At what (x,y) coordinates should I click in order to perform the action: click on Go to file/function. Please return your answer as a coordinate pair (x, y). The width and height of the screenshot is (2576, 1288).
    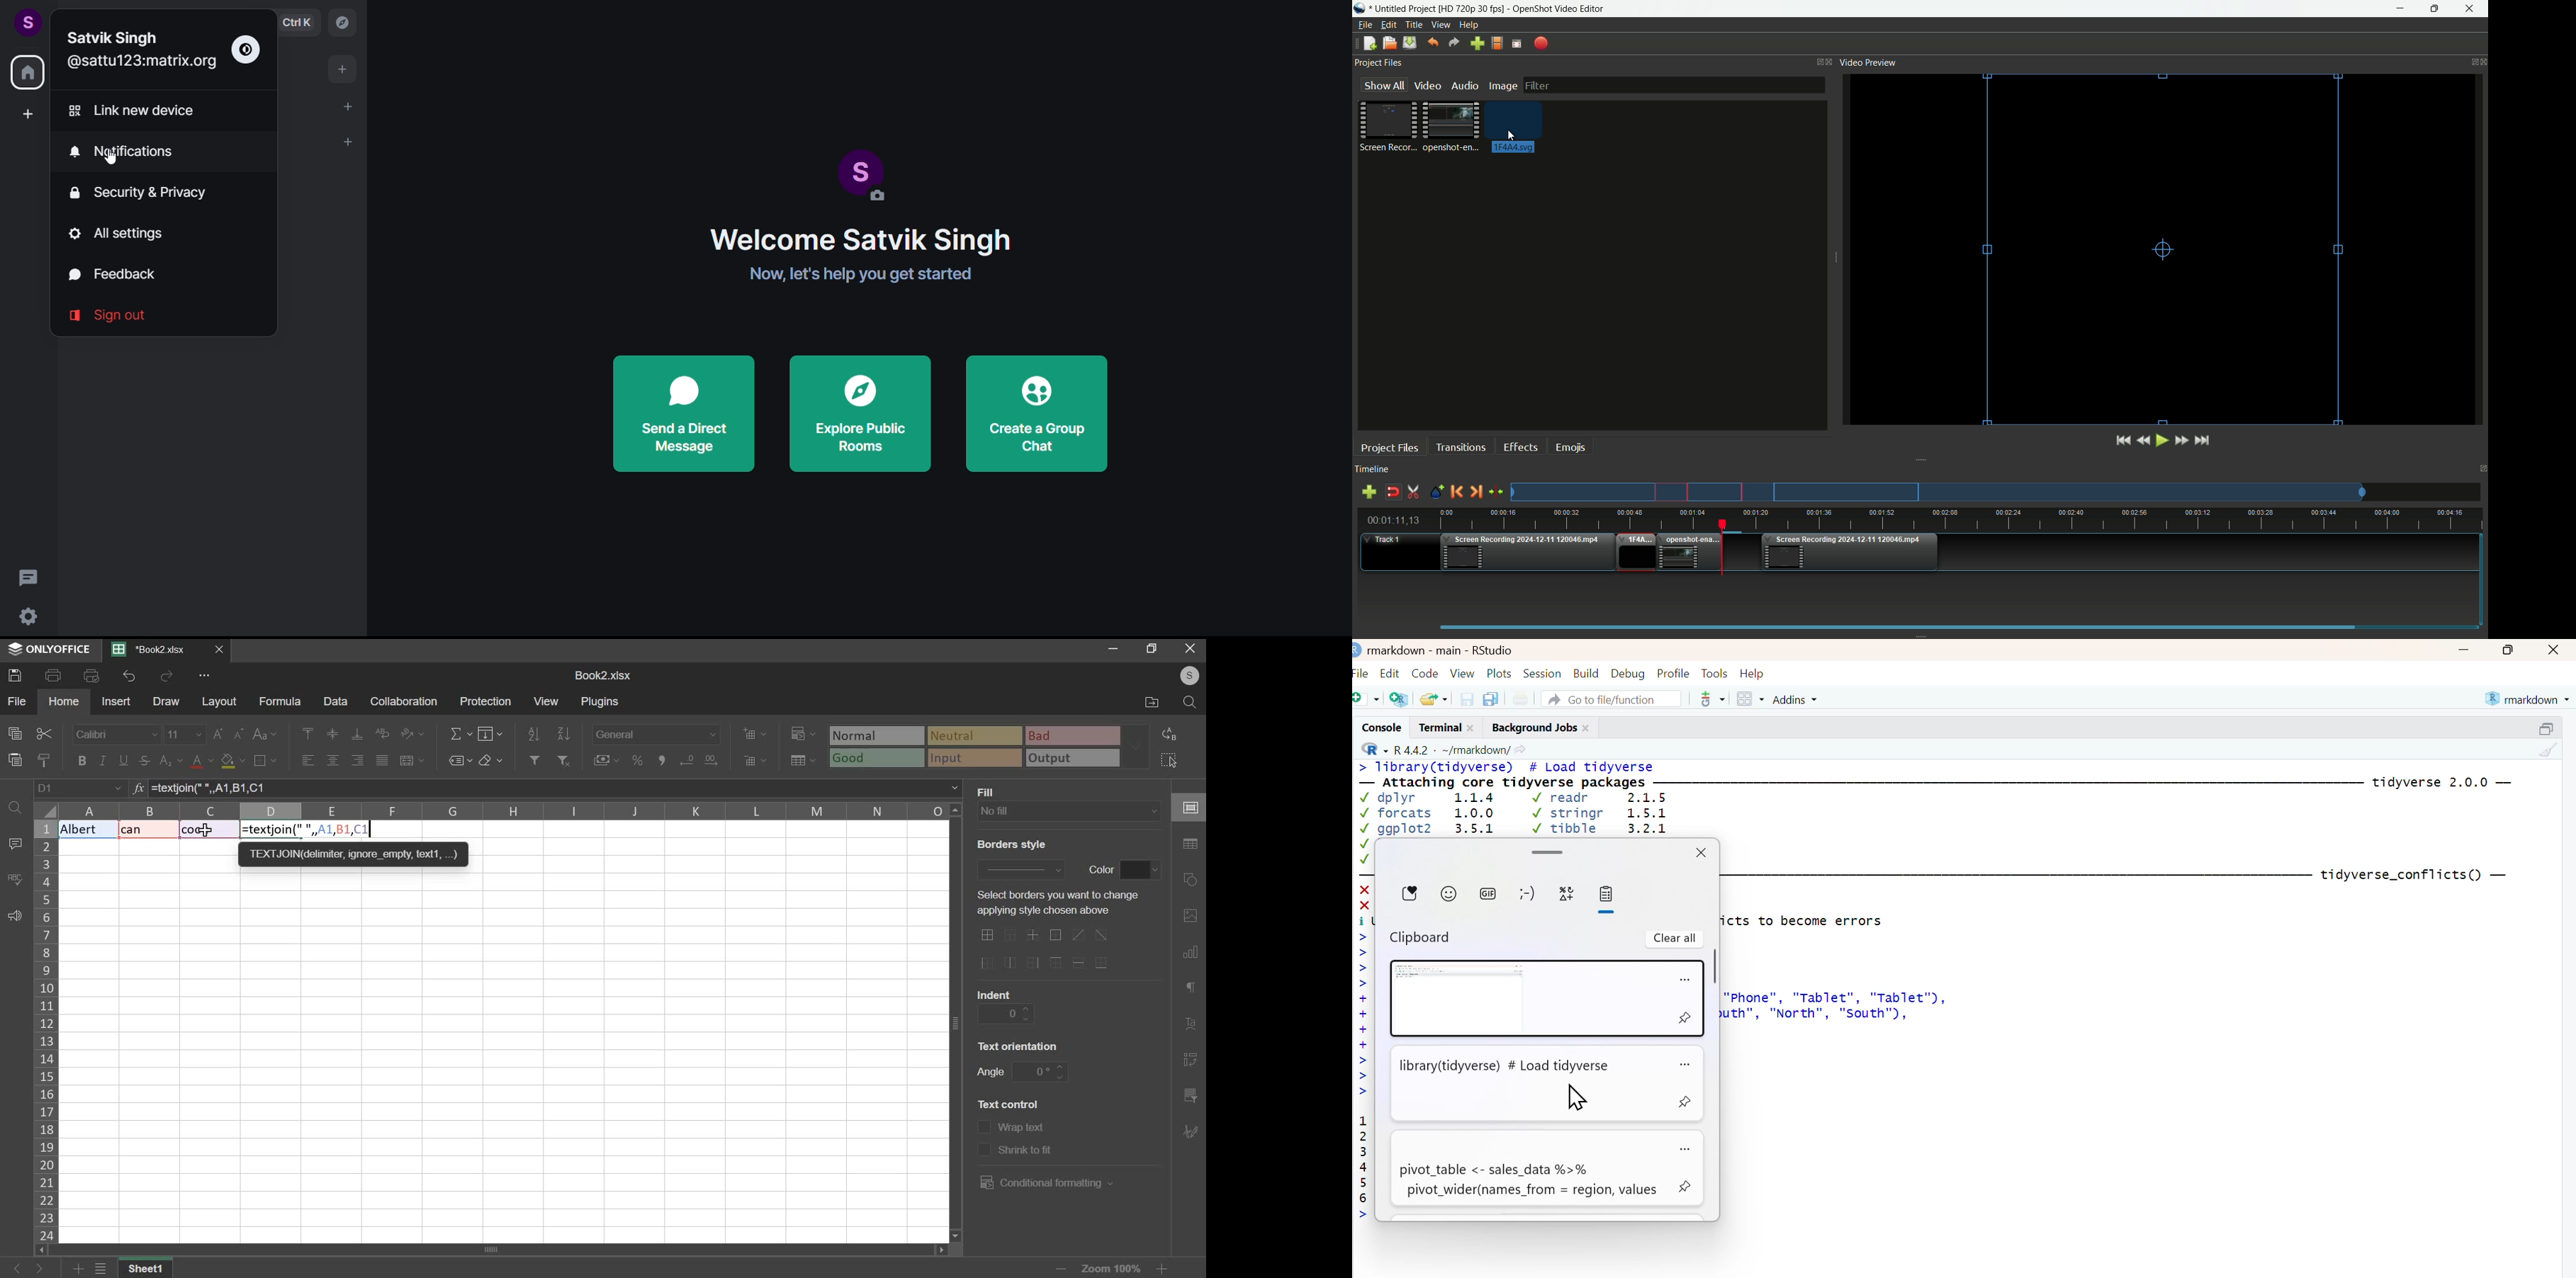
    Looking at the image, I should click on (1613, 698).